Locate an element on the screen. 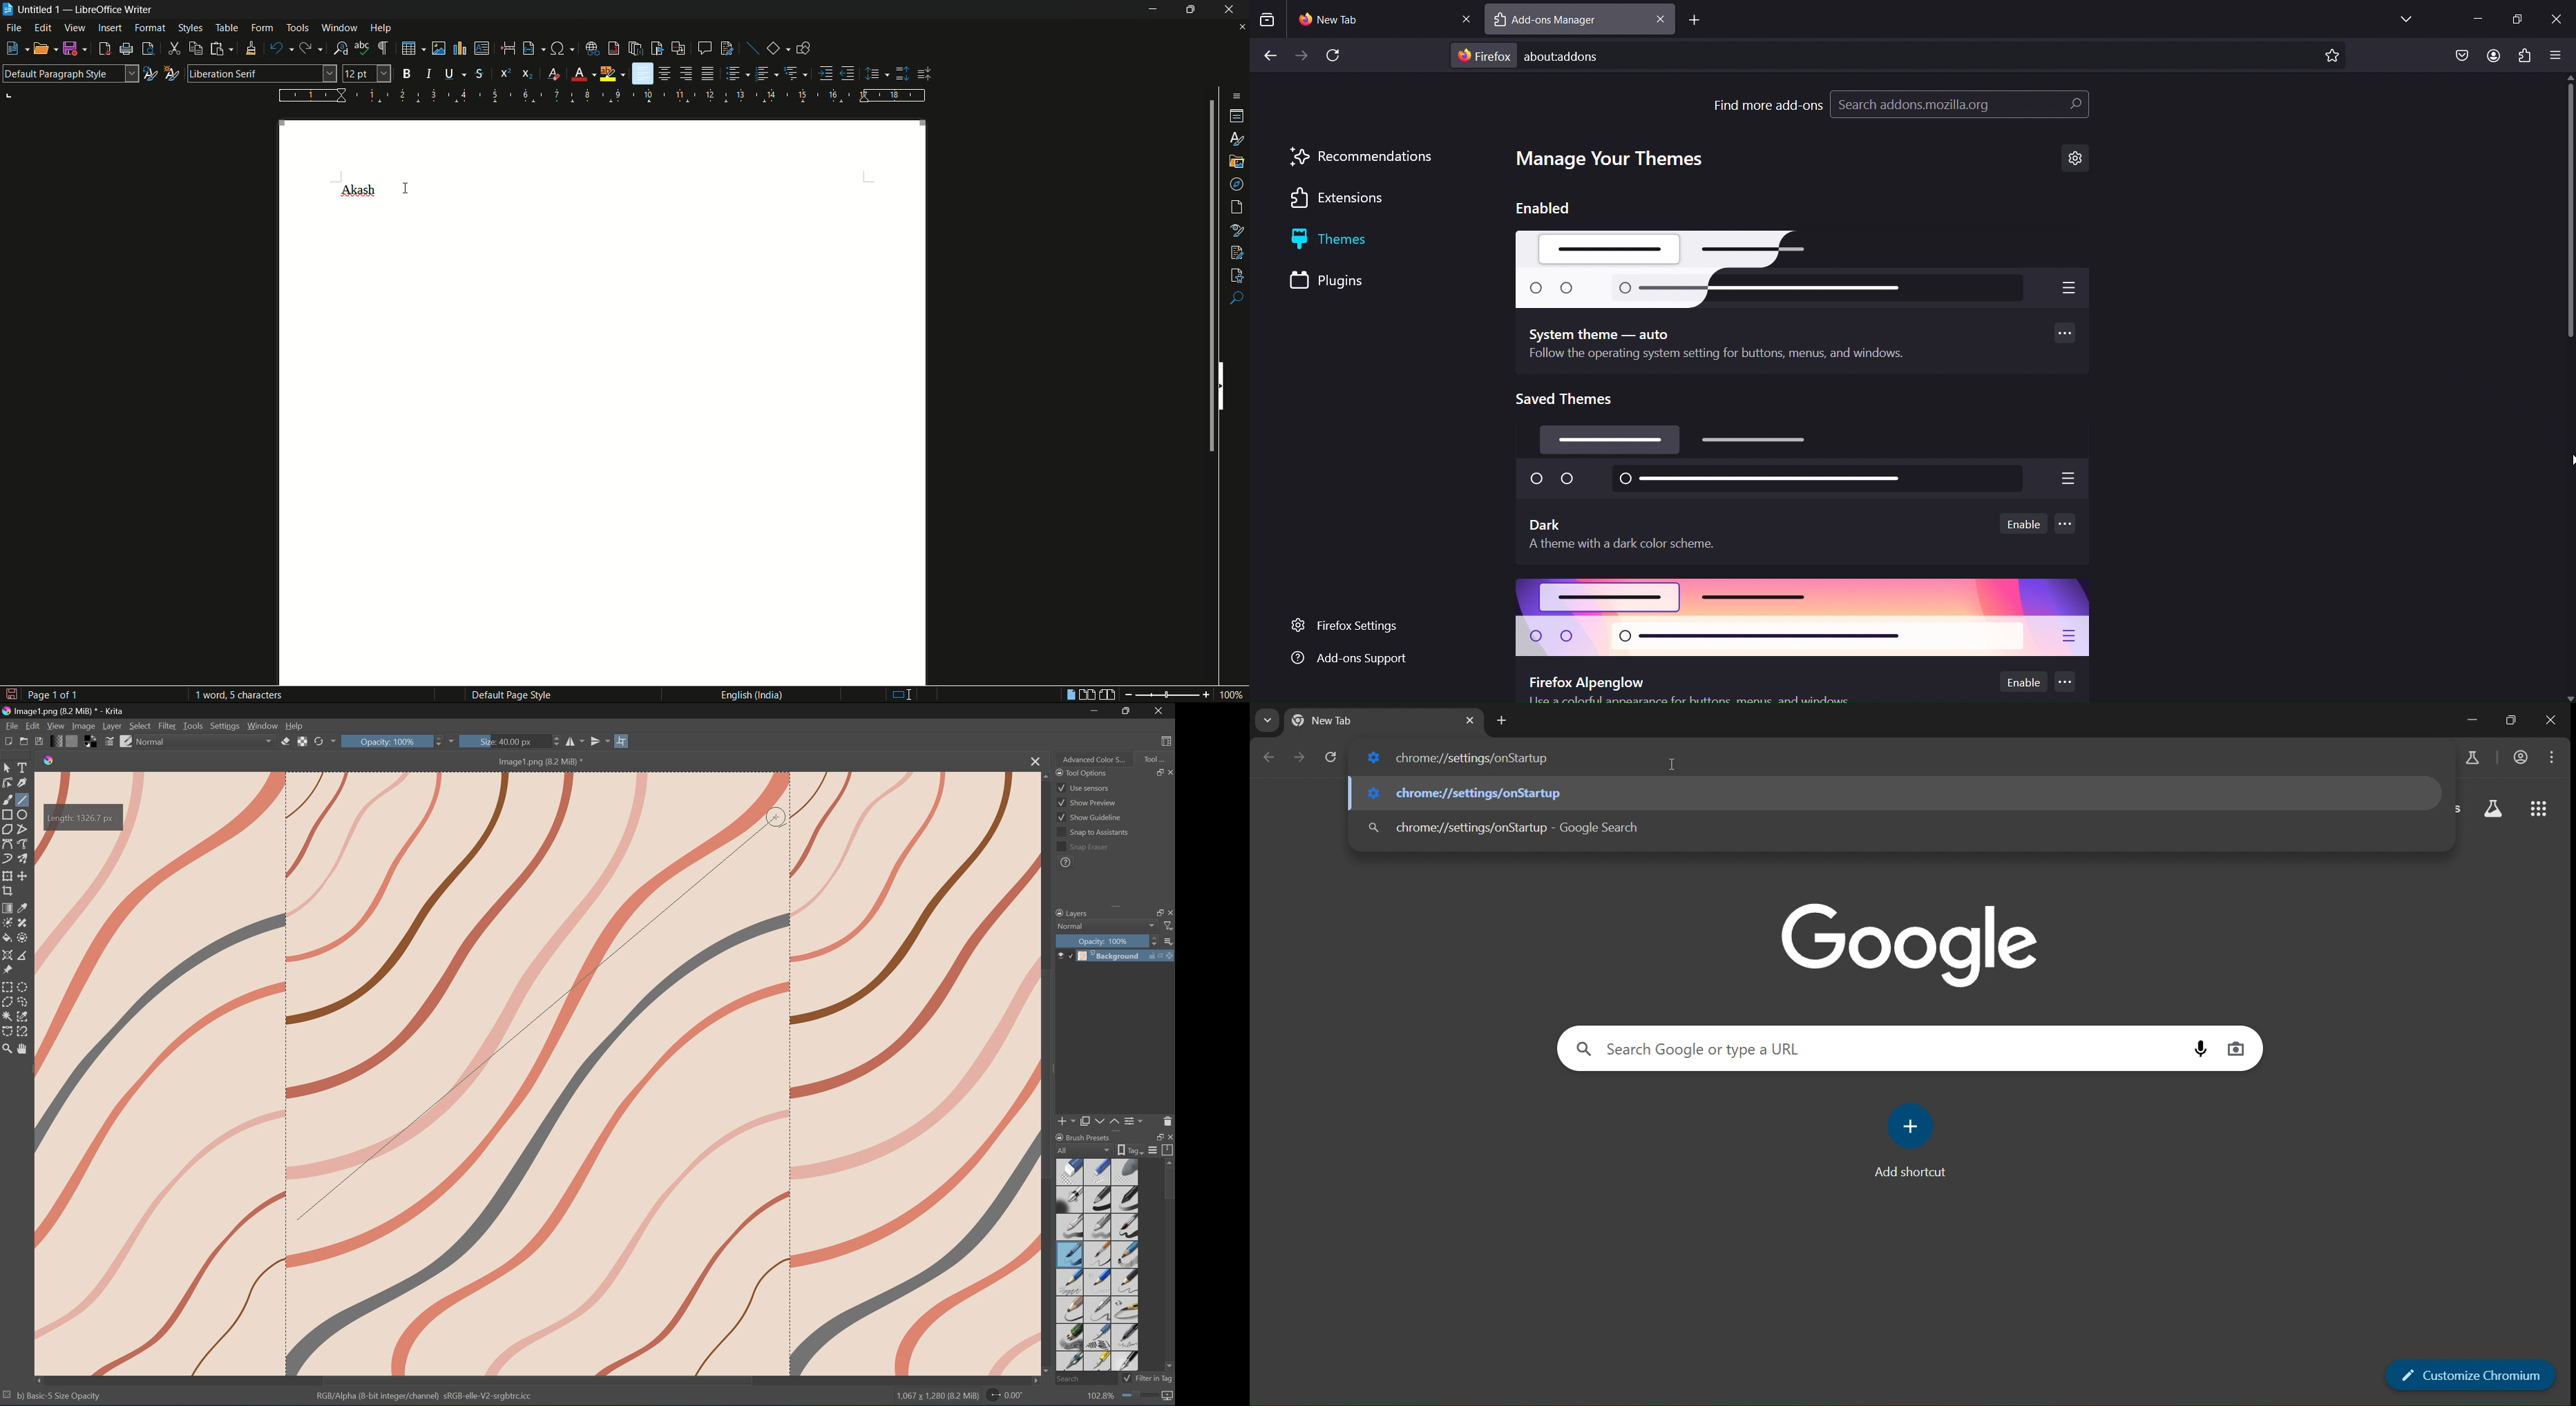 The width and height of the screenshot is (2576, 1428). page style is located at coordinates (511, 695).